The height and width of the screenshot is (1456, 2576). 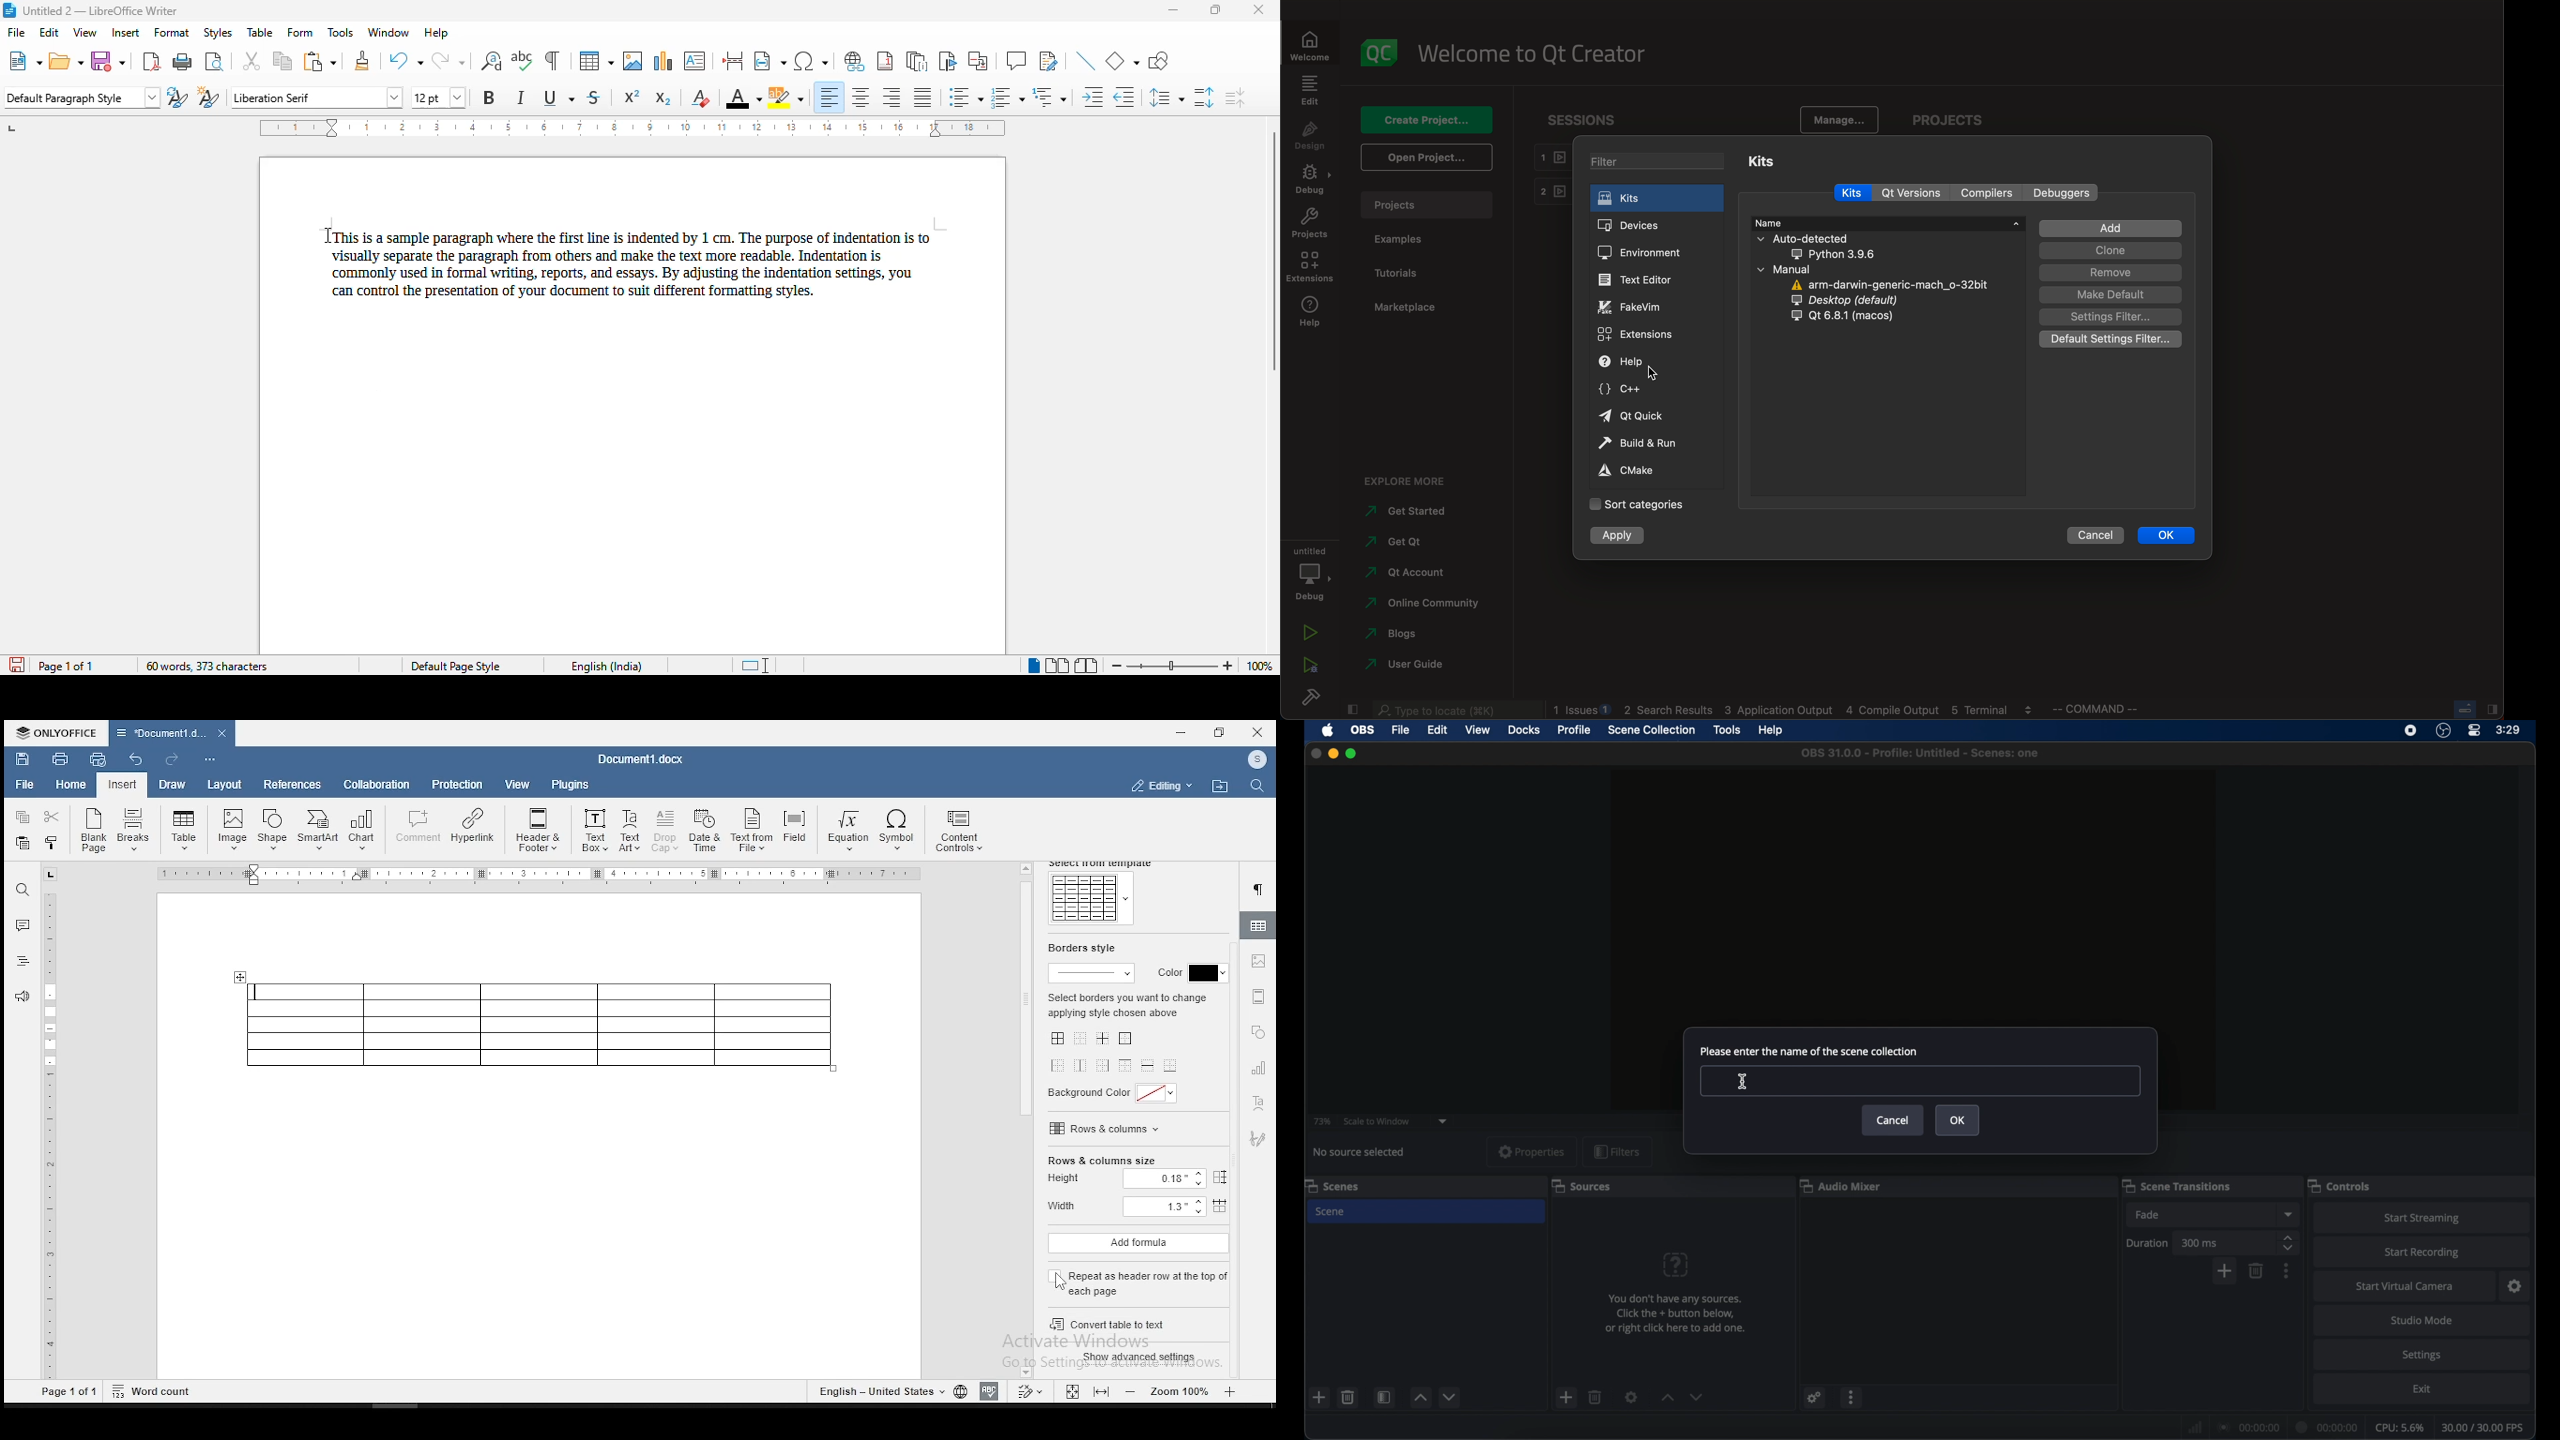 What do you see at coordinates (1632, 1397) in the screenshot?
I see `settings` at bounding box center [1632, 1397].